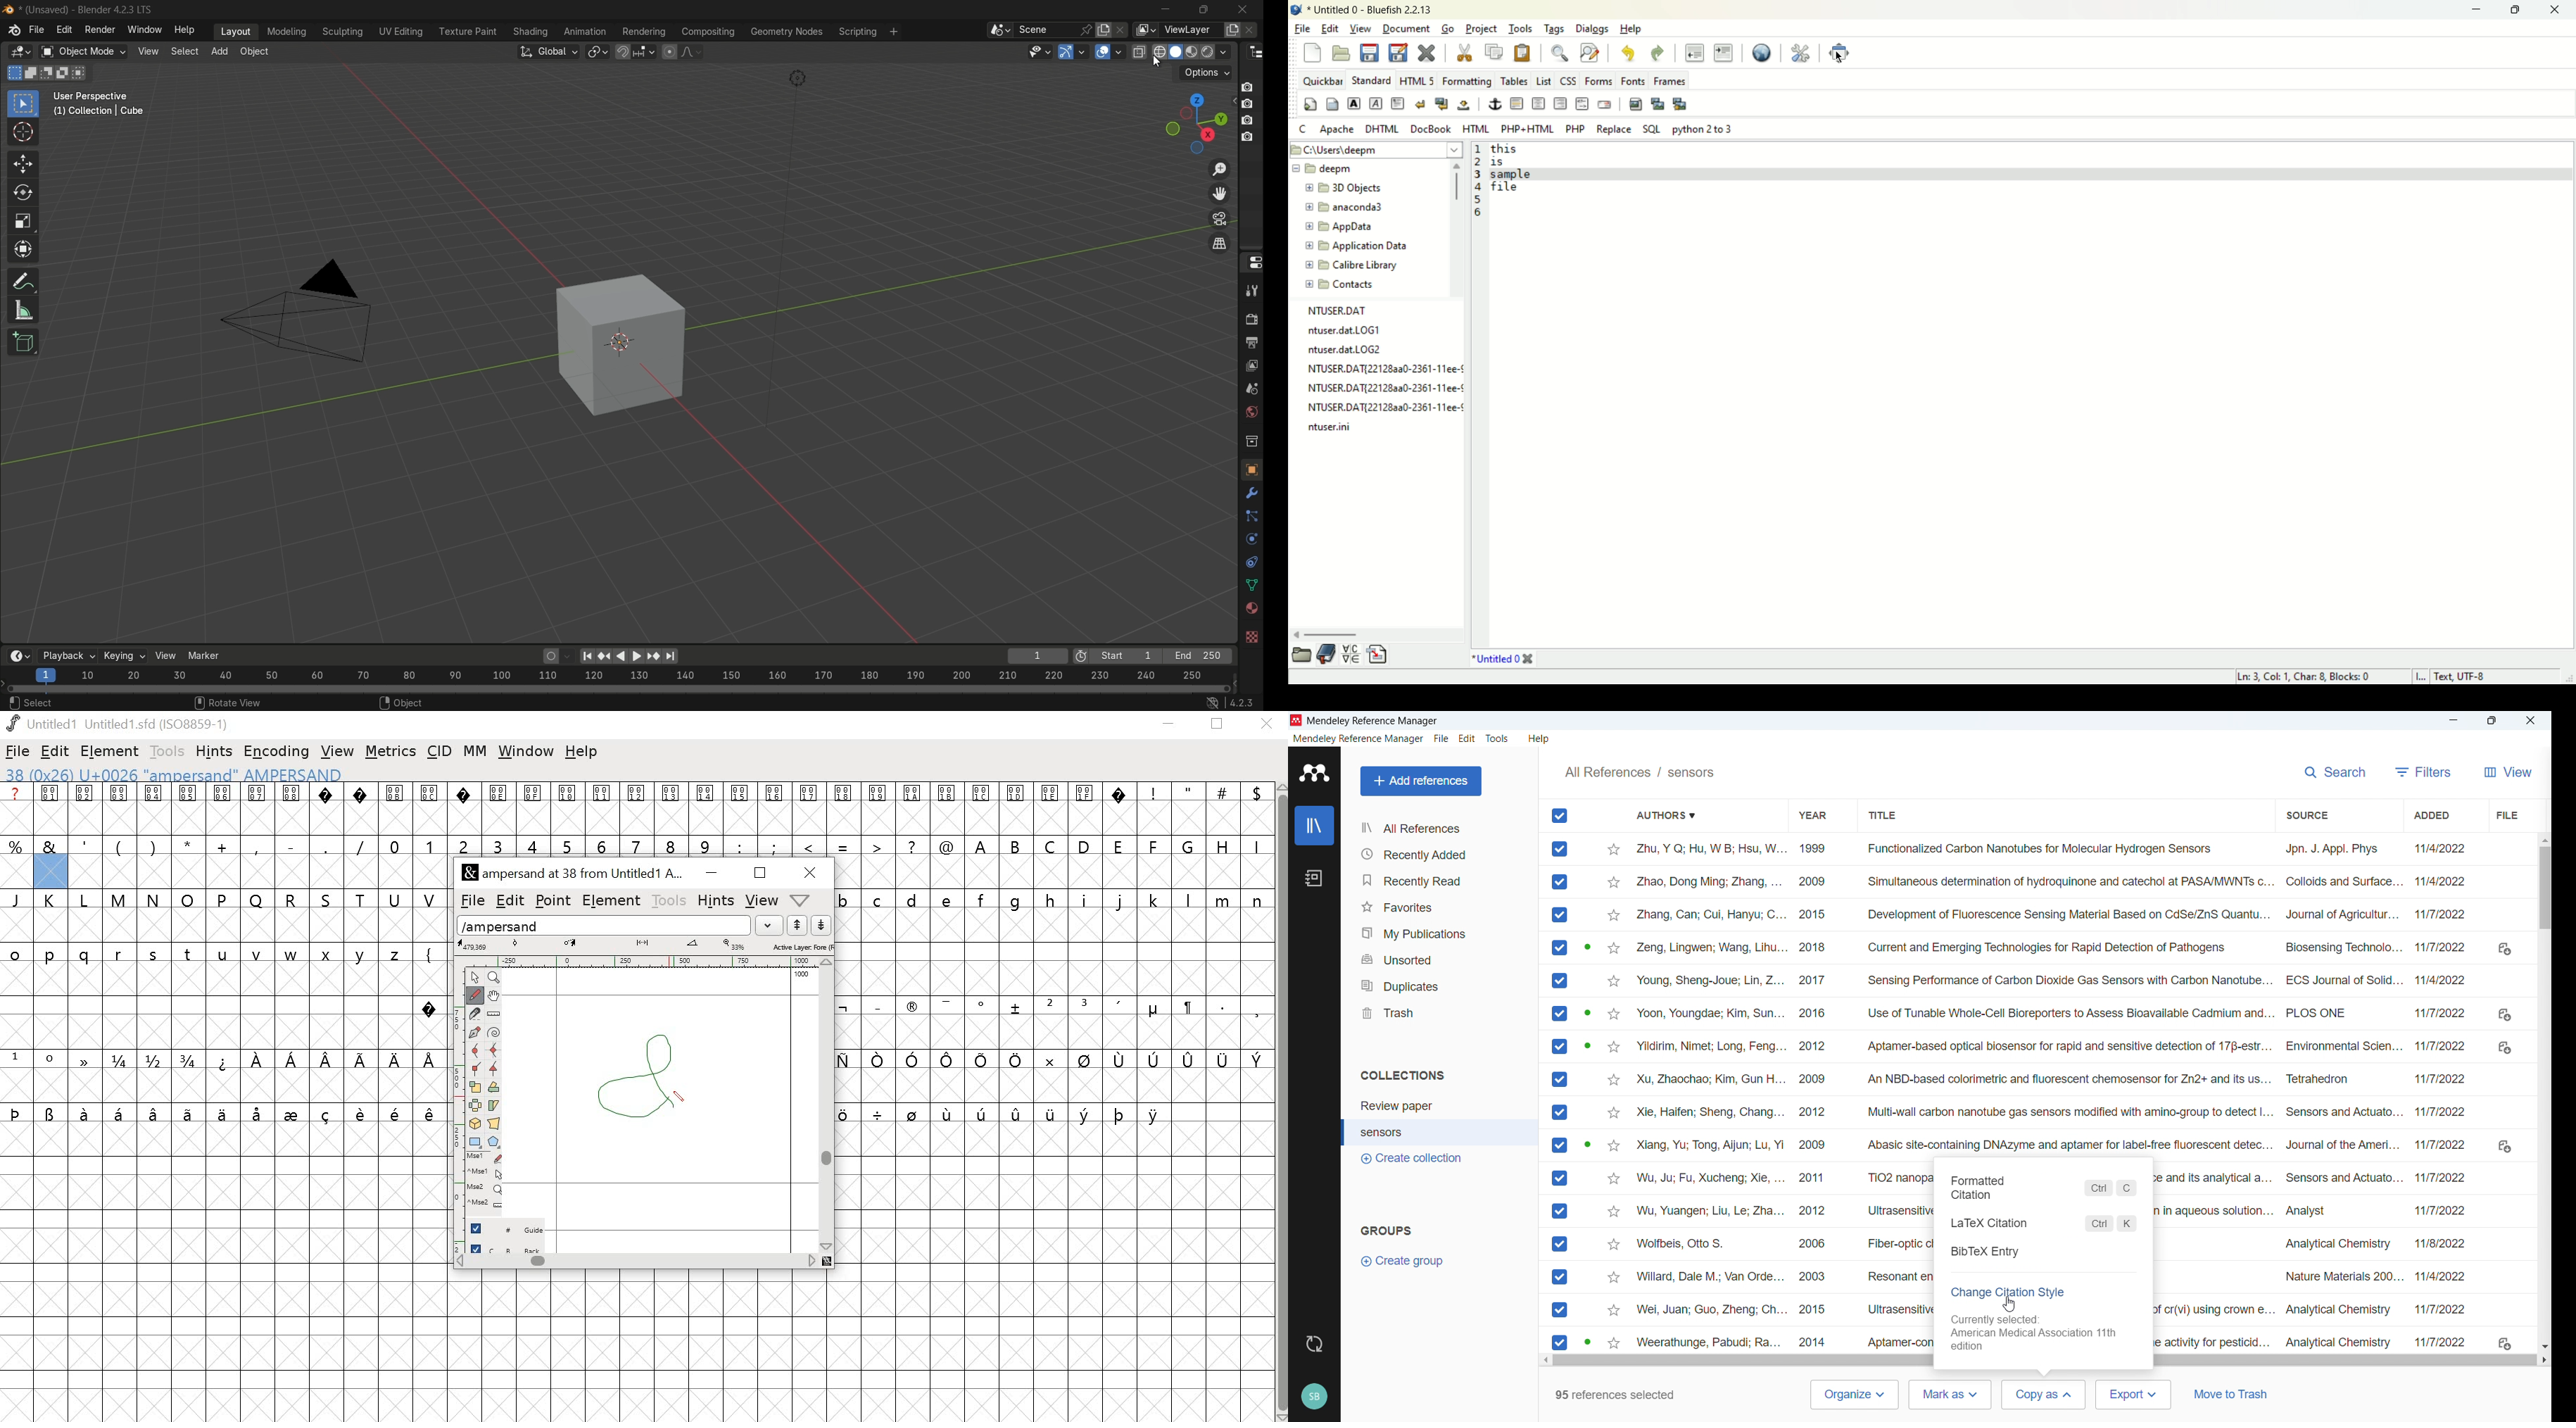  Describe the element at coordinates (1616, 1393) in the screenshot. I see `Number of references selected ` at that location.